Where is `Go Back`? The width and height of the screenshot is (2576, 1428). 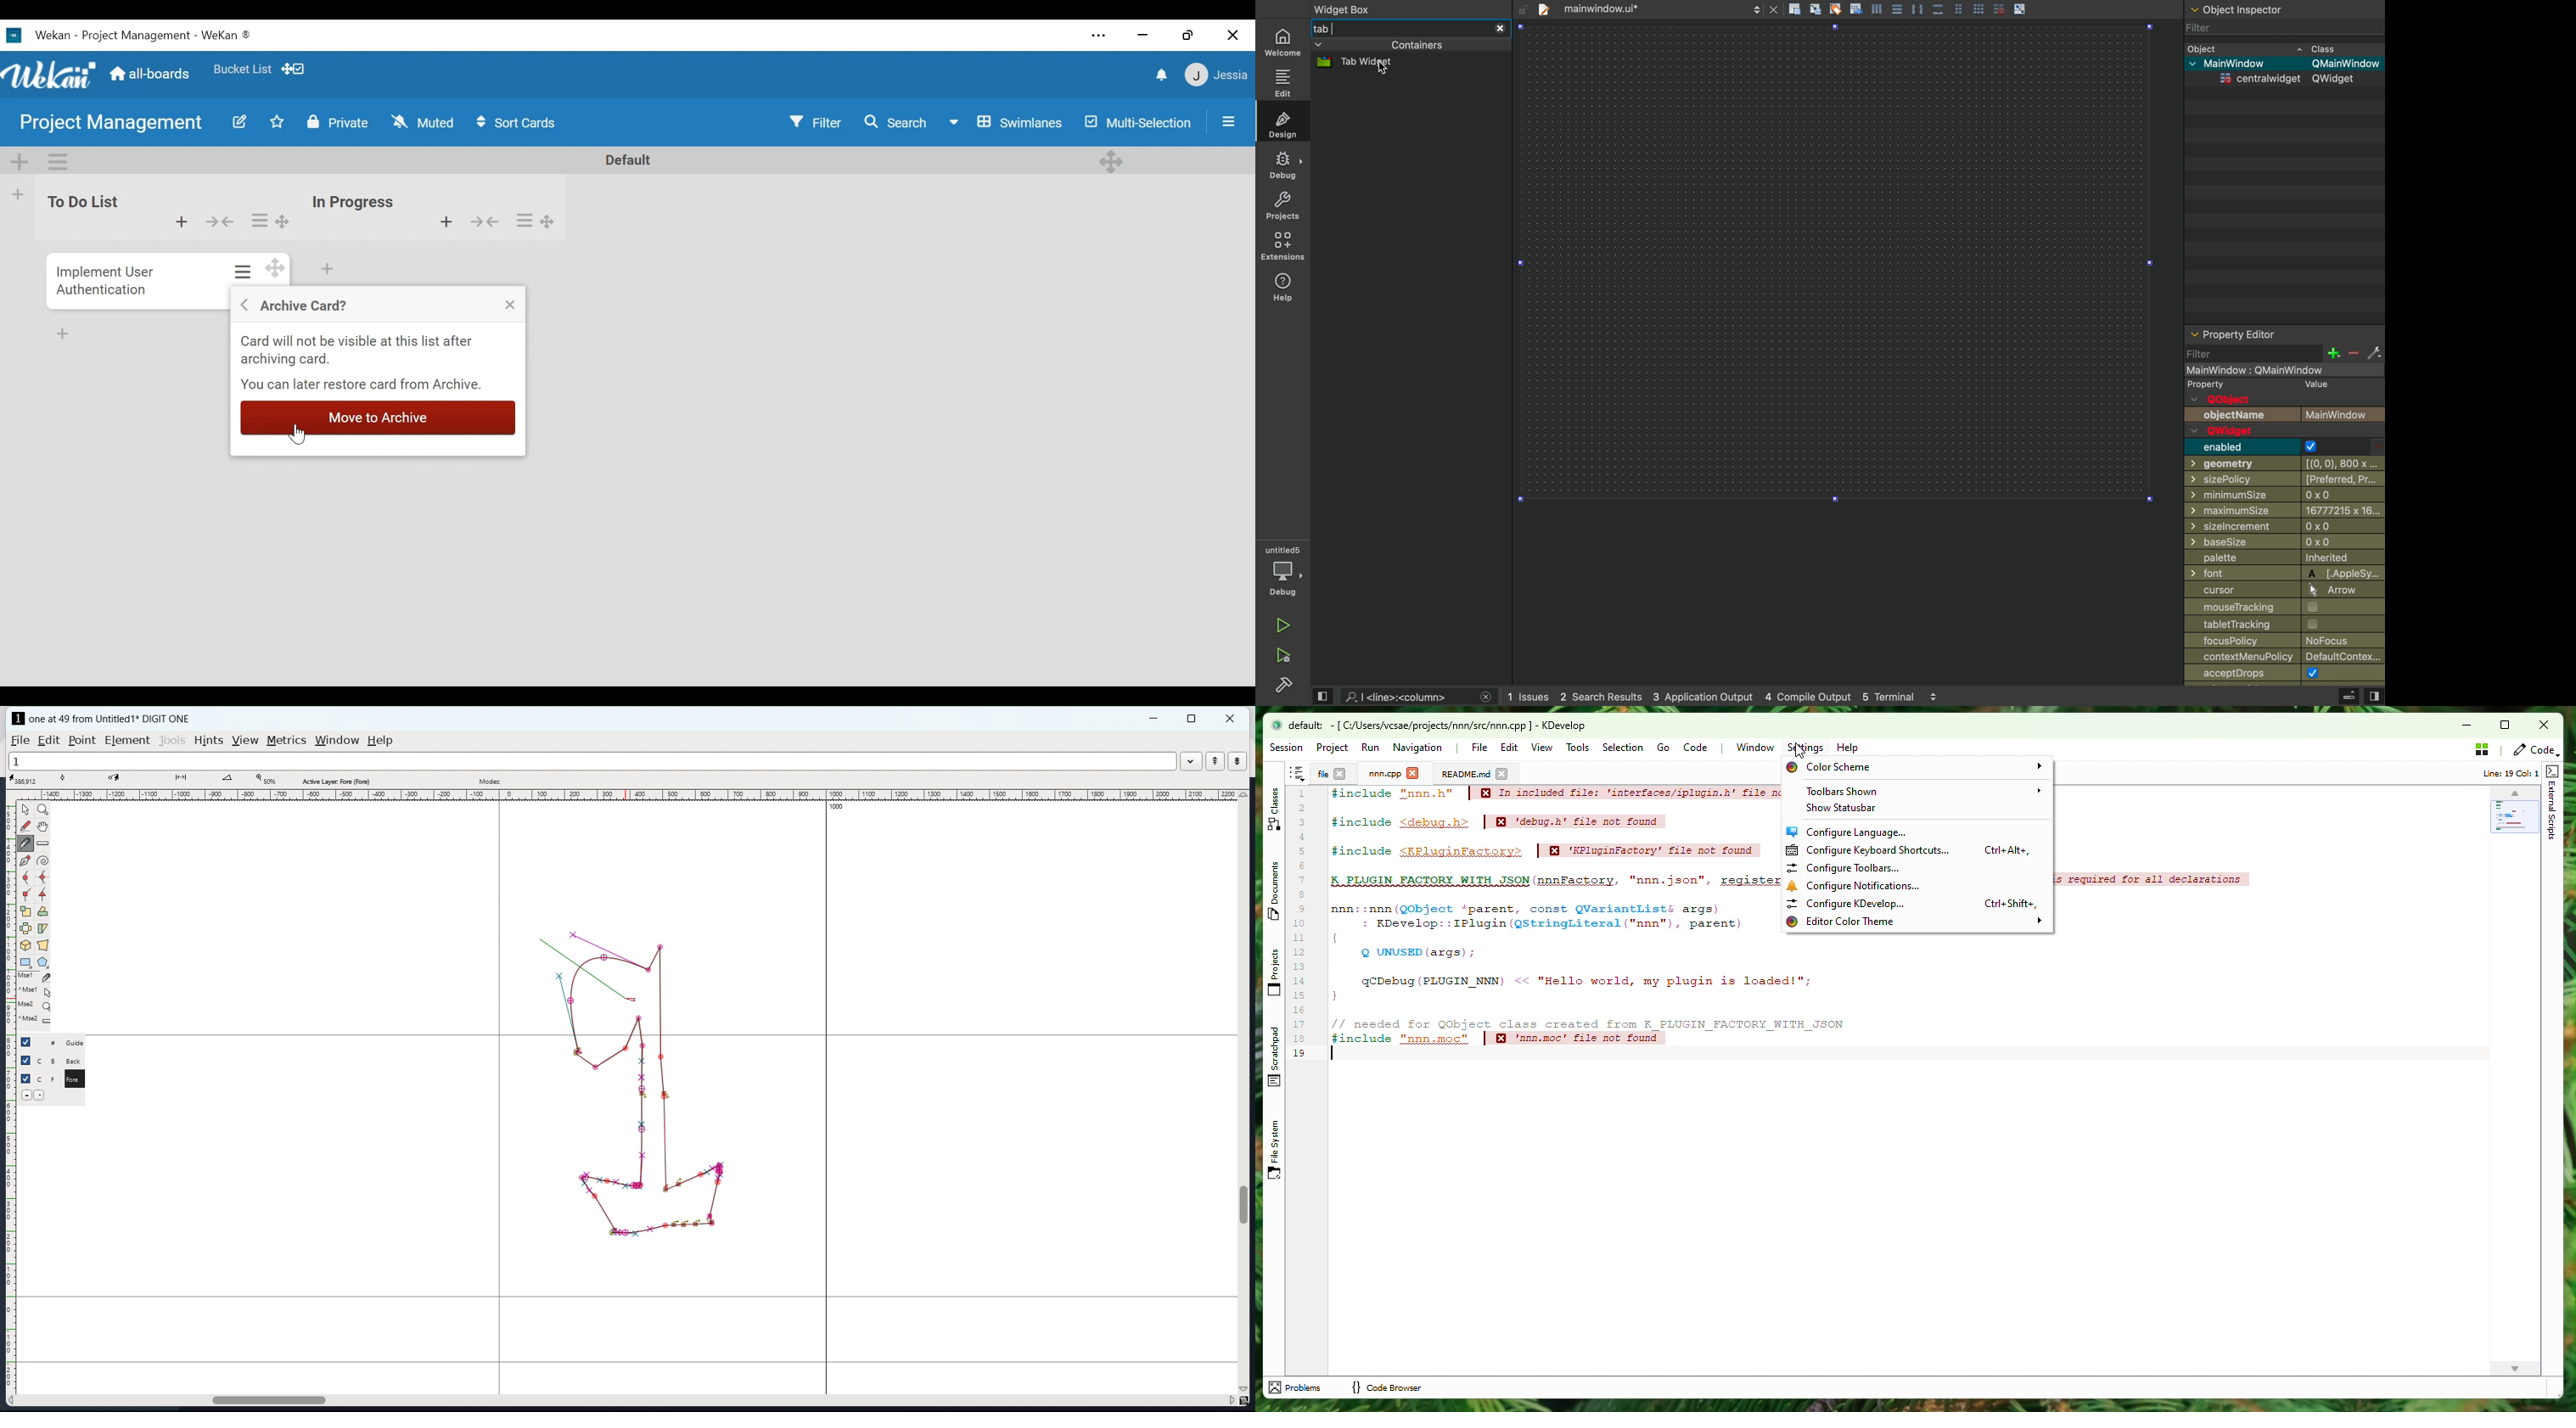 Go Back is located at coordinates (243, 305).